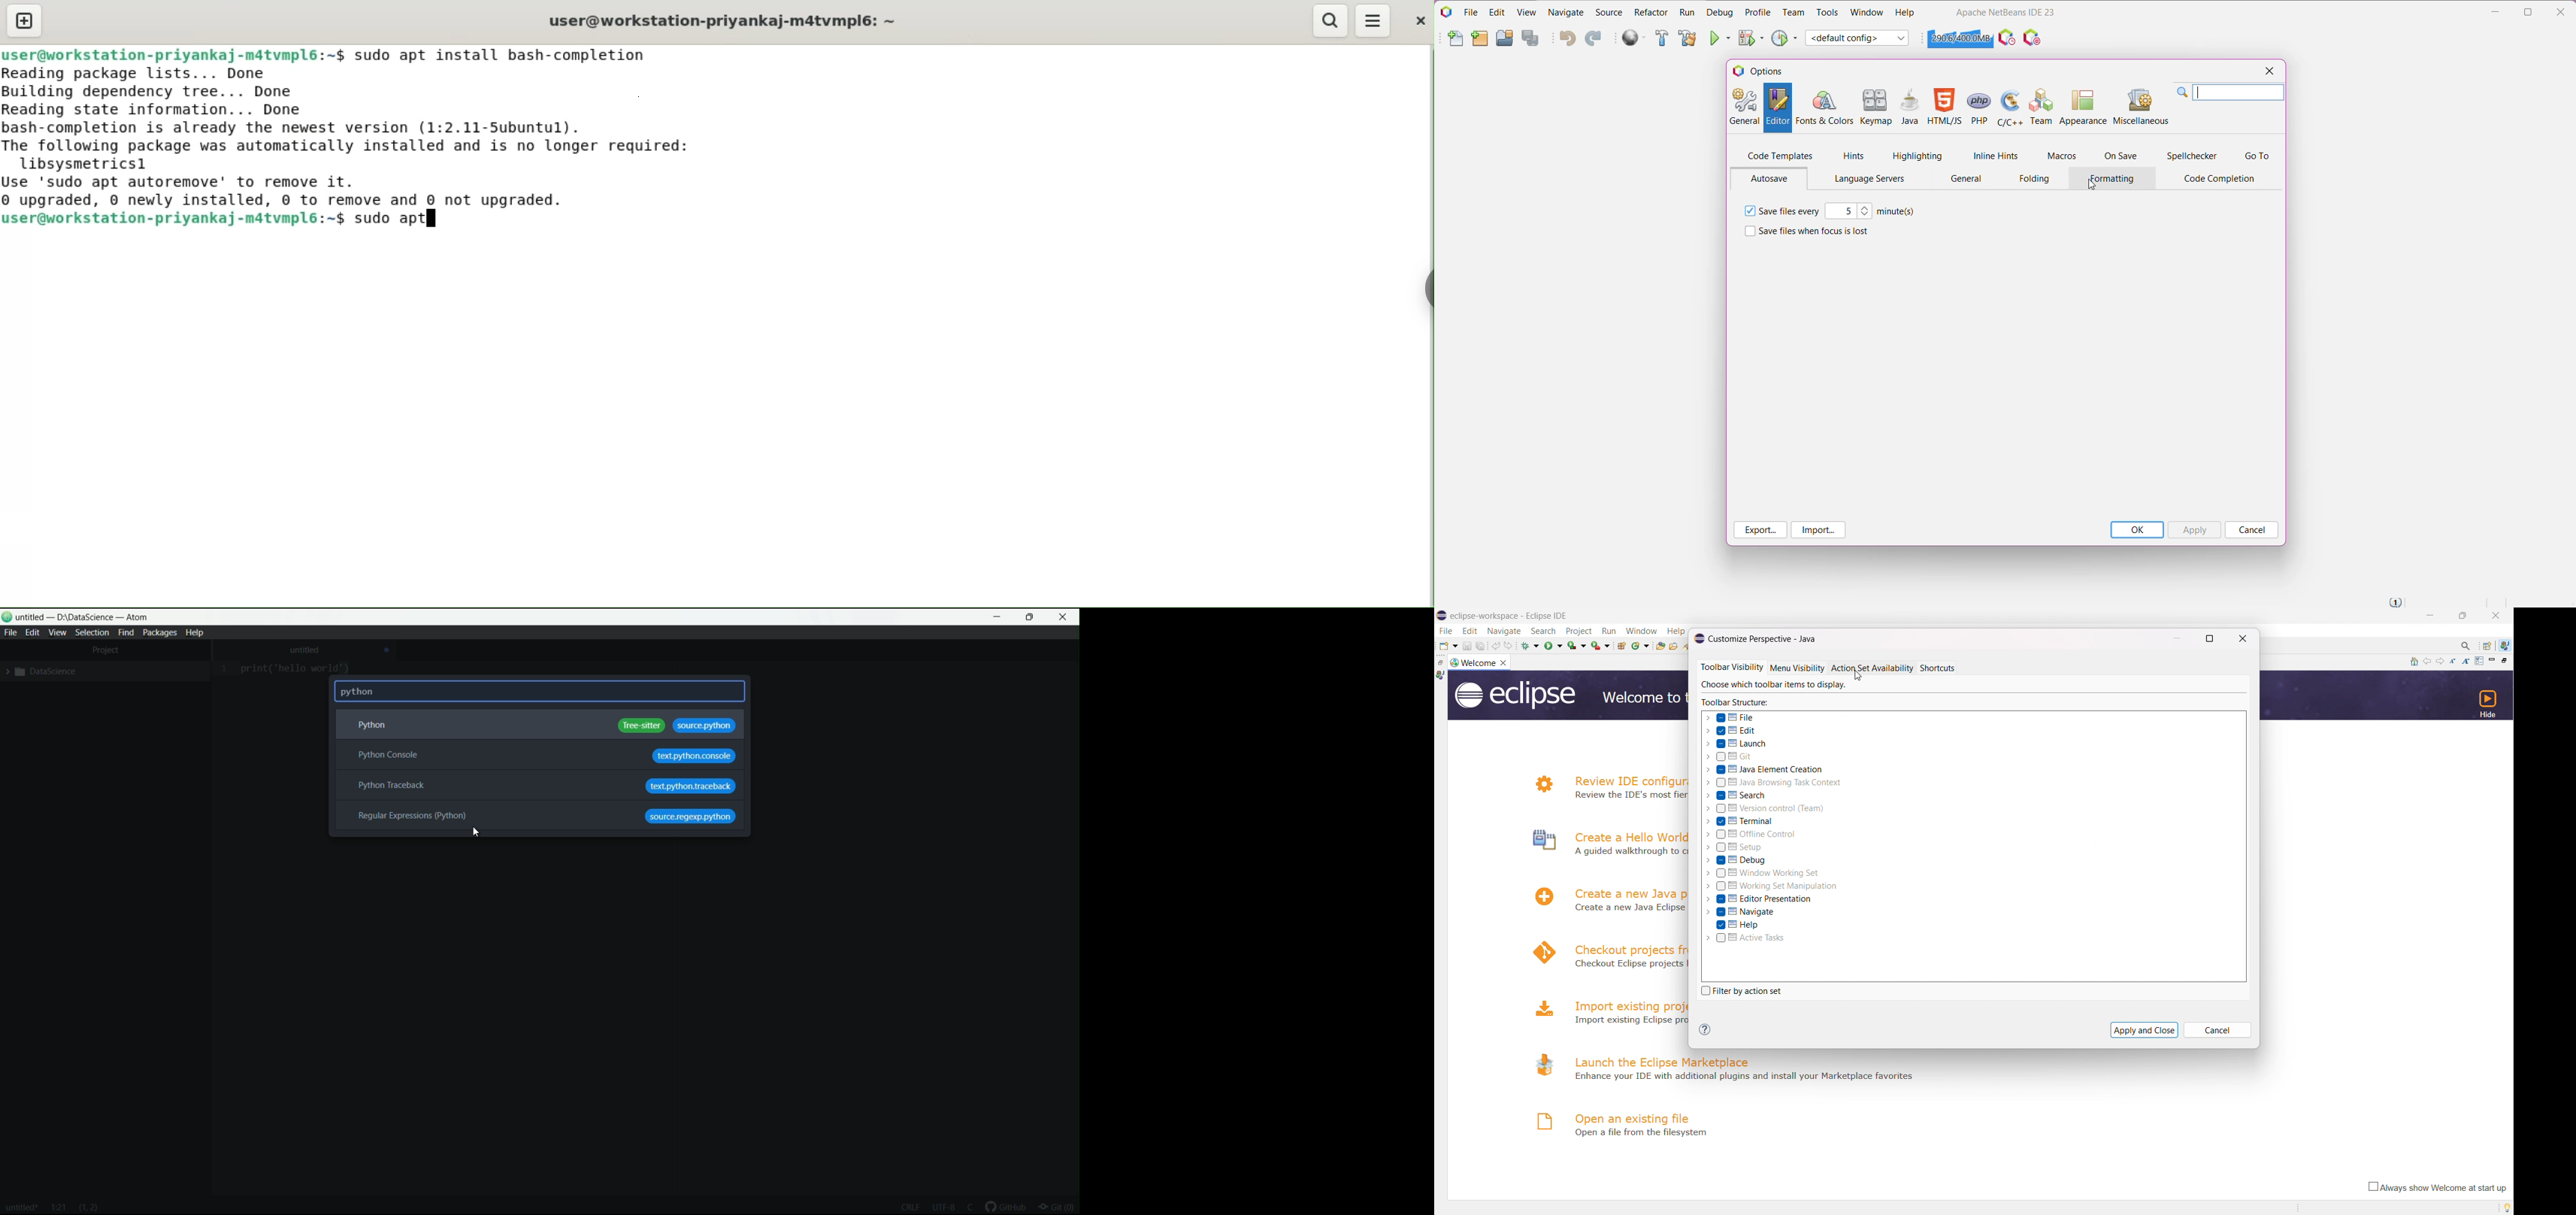 This screenshot has height=1232, width=2576. I want to click on view menu, so click(57, 633).